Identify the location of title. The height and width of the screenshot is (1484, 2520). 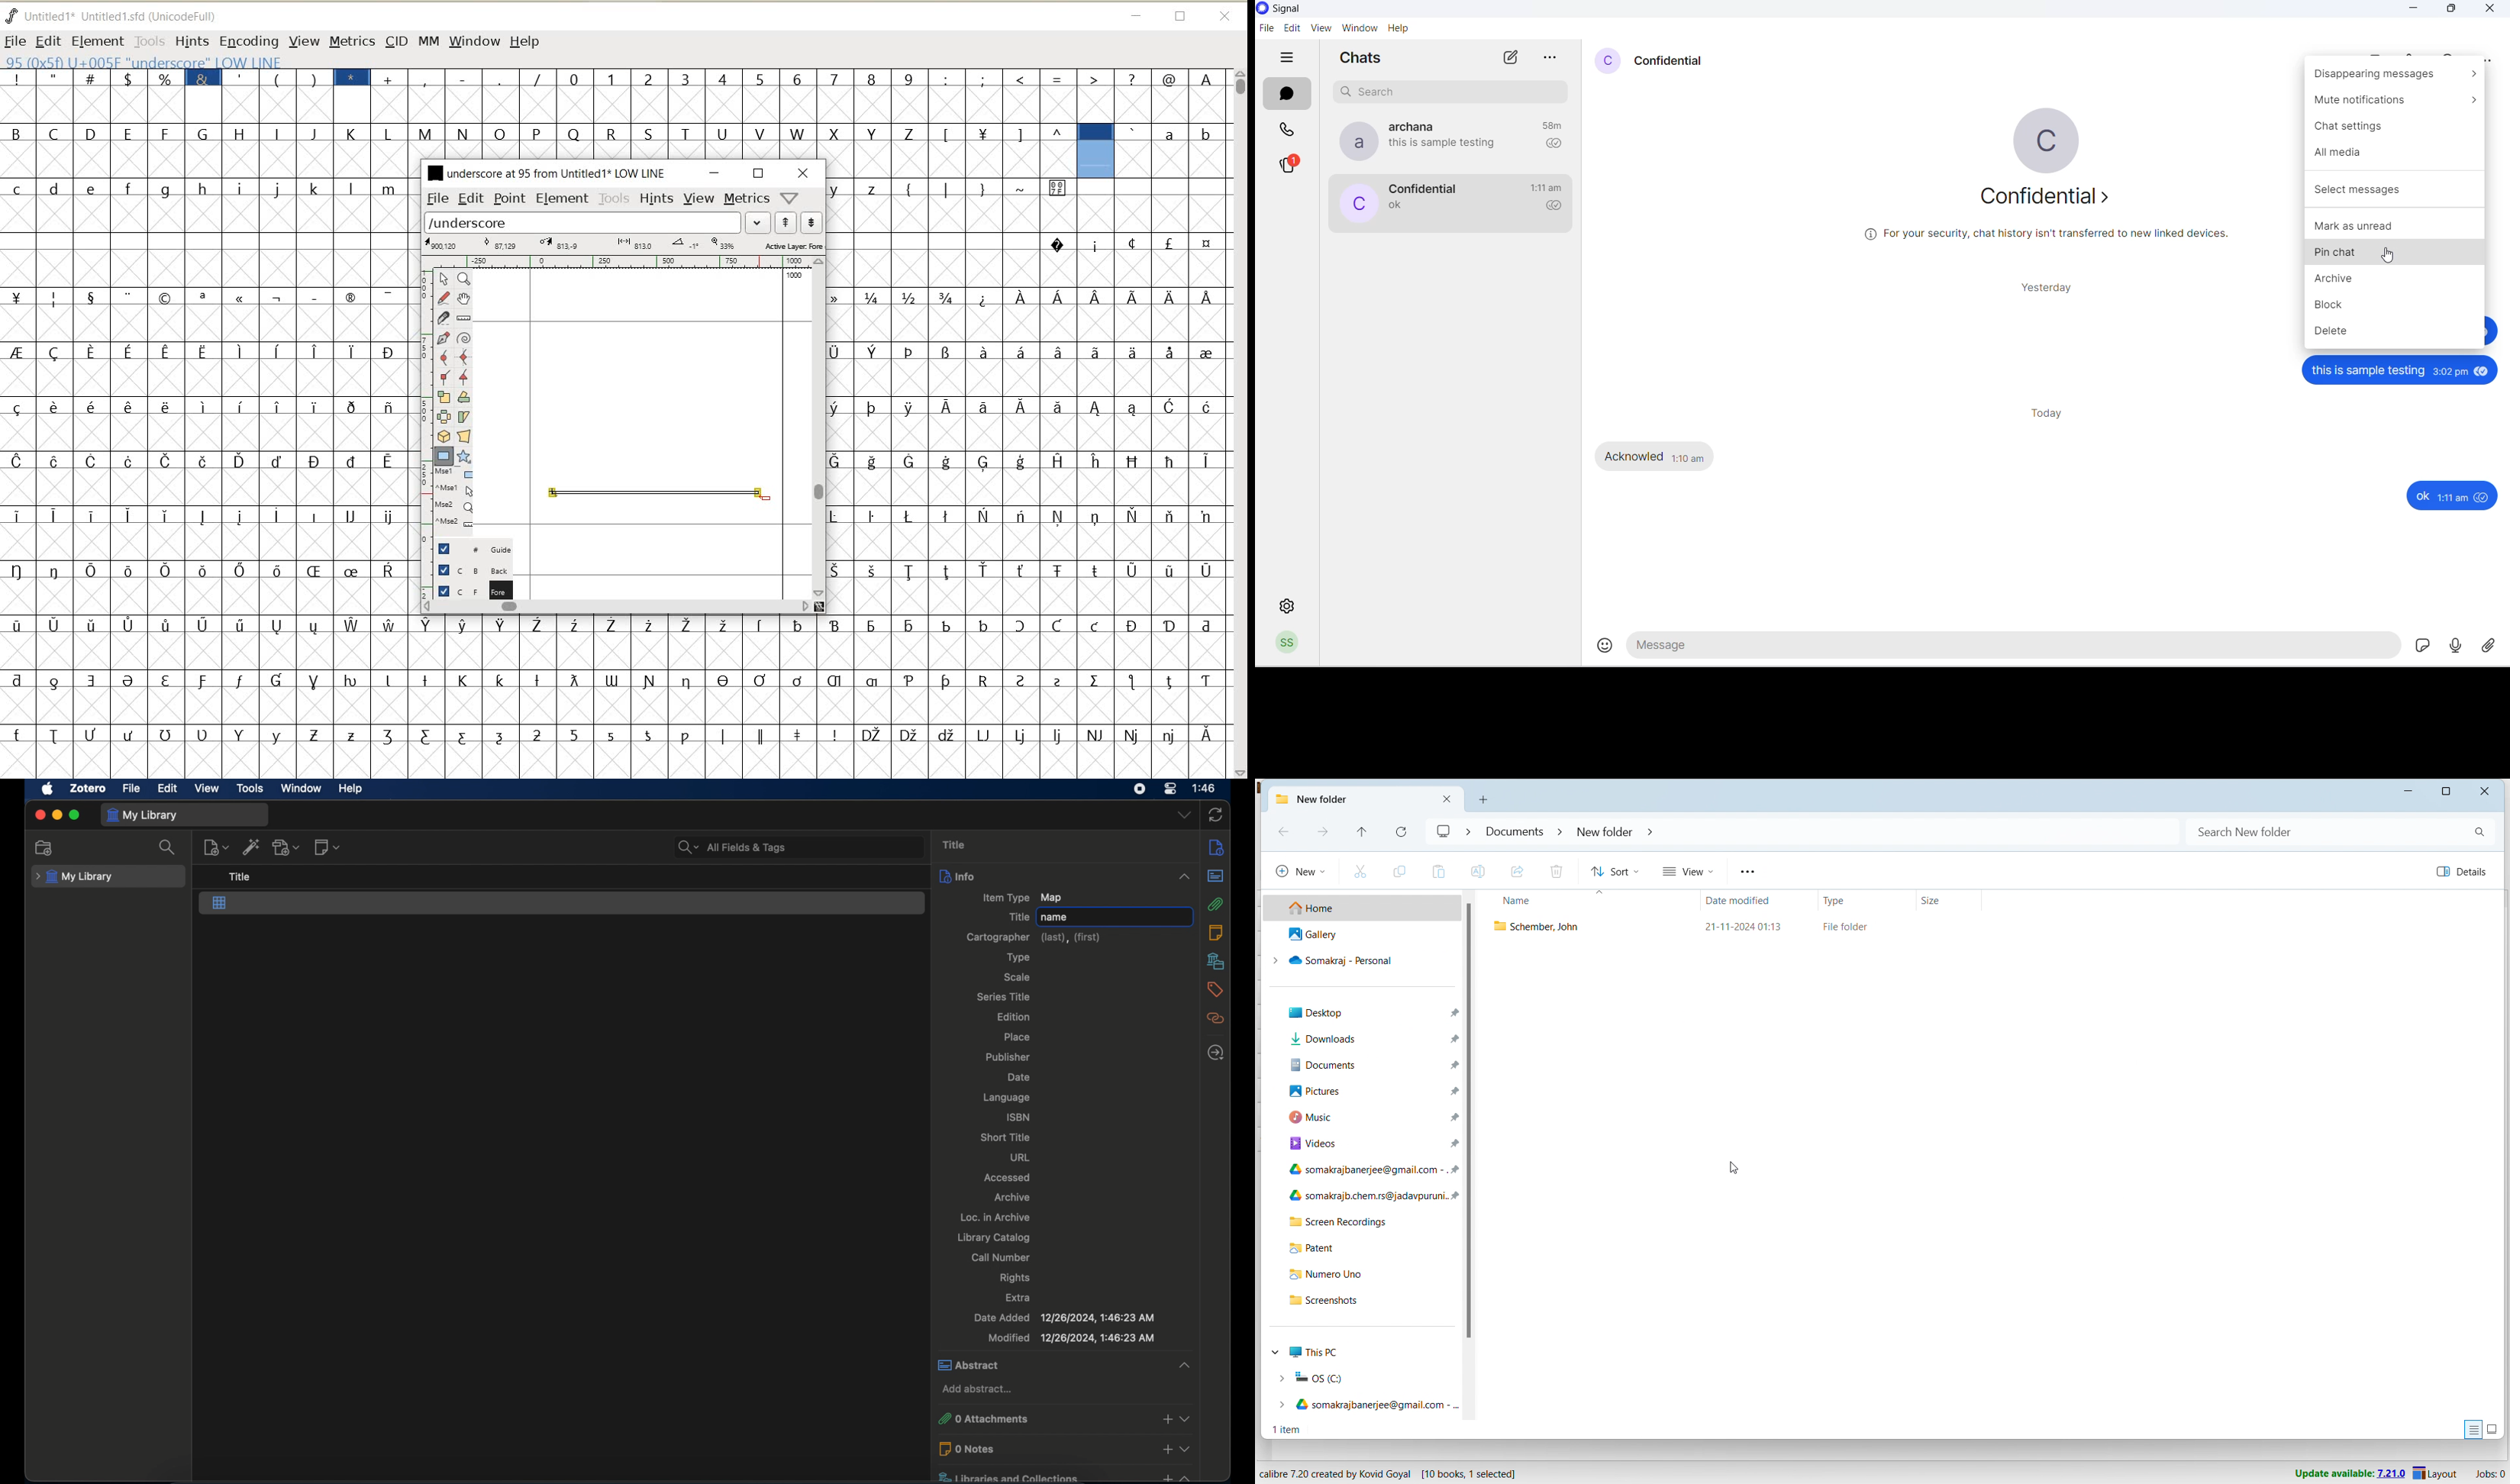
(241, 877).